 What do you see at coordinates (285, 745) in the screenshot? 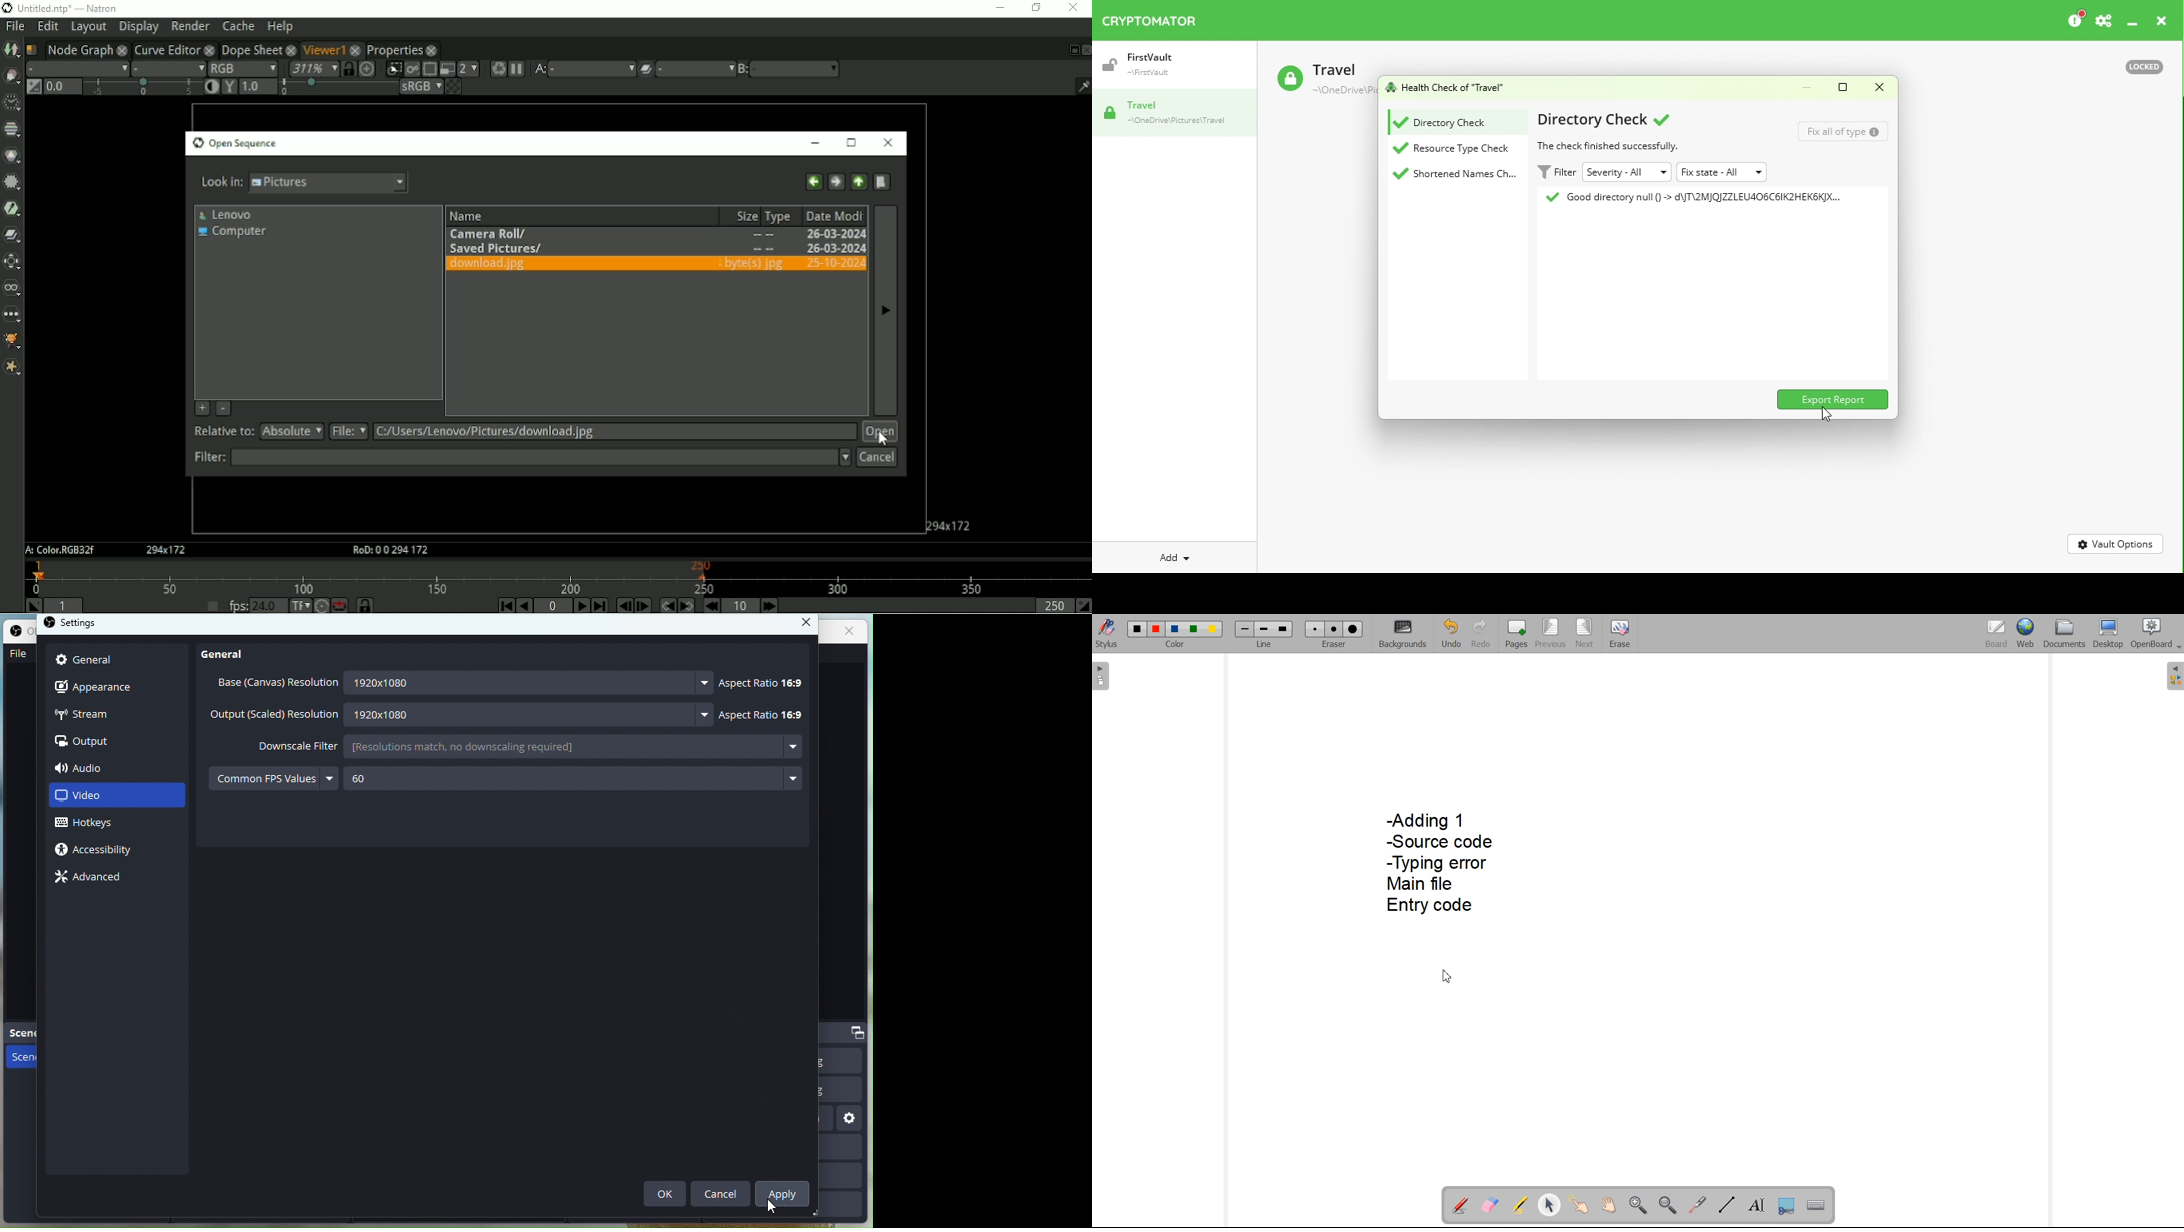
I see `Downscale Filter` at bounding box center [285, 745].